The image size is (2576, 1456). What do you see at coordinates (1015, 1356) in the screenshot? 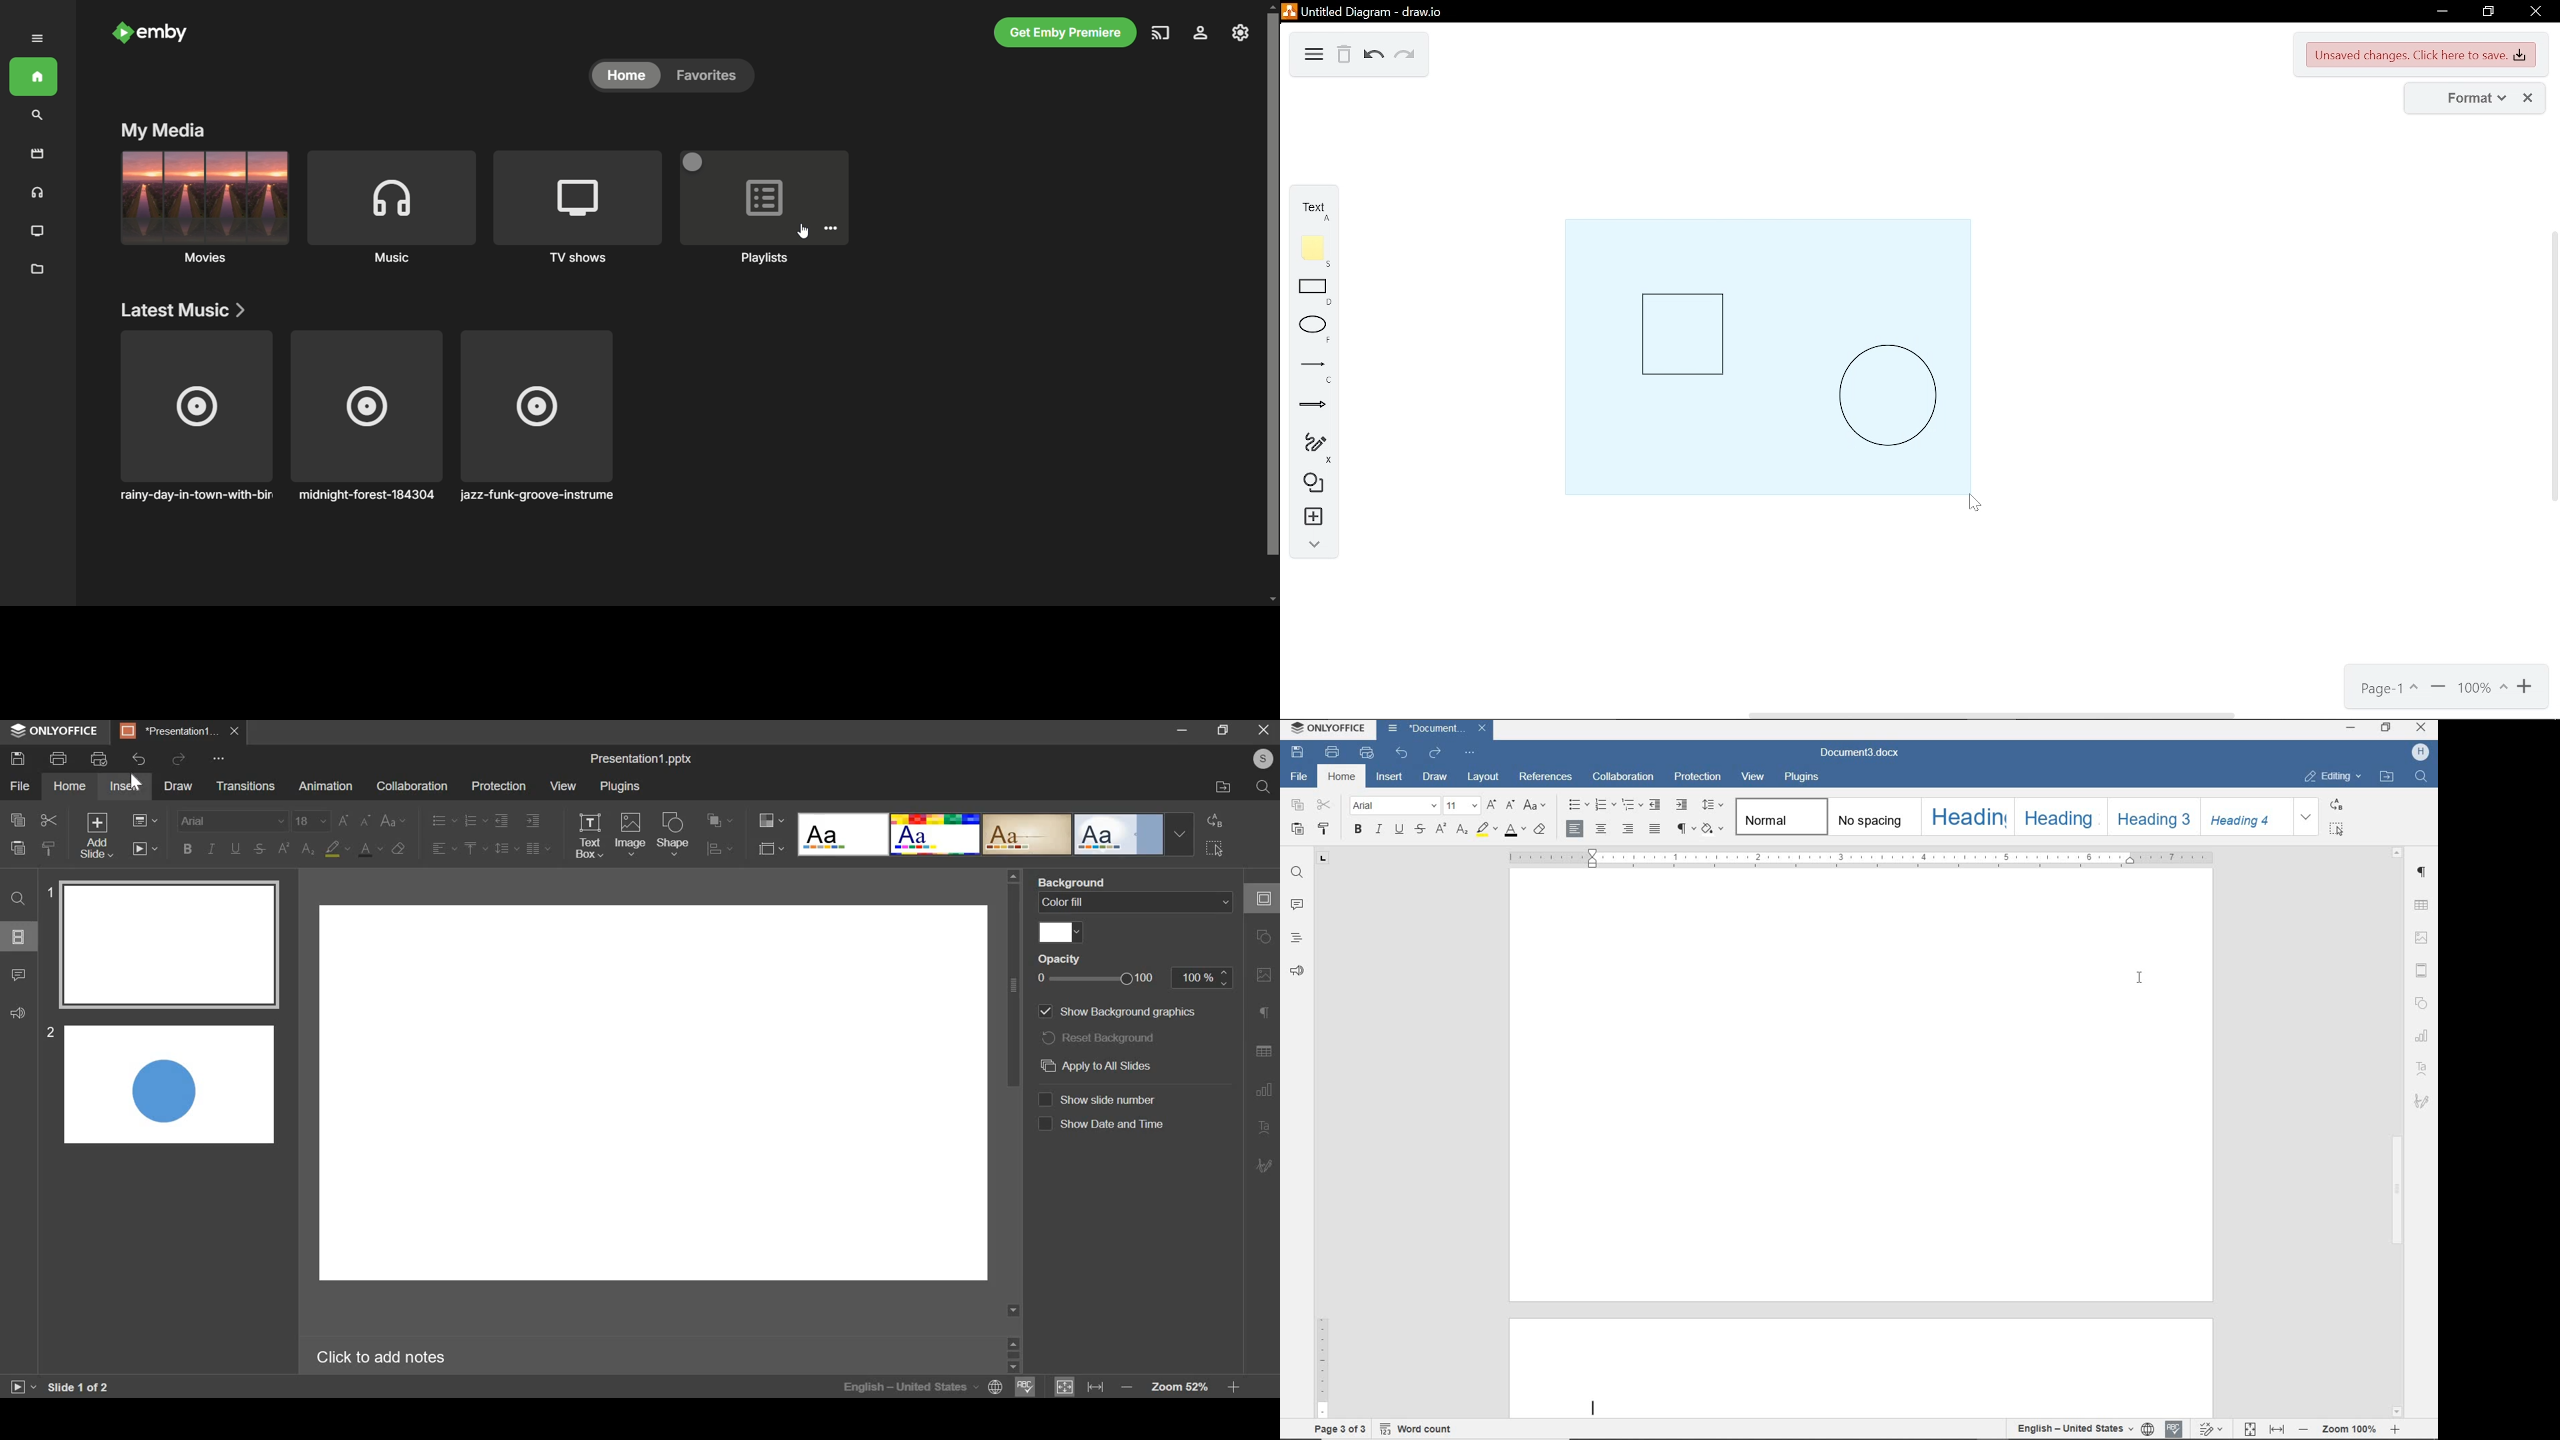
I see `Scrollbar` at bounding box center [1015, 1356].